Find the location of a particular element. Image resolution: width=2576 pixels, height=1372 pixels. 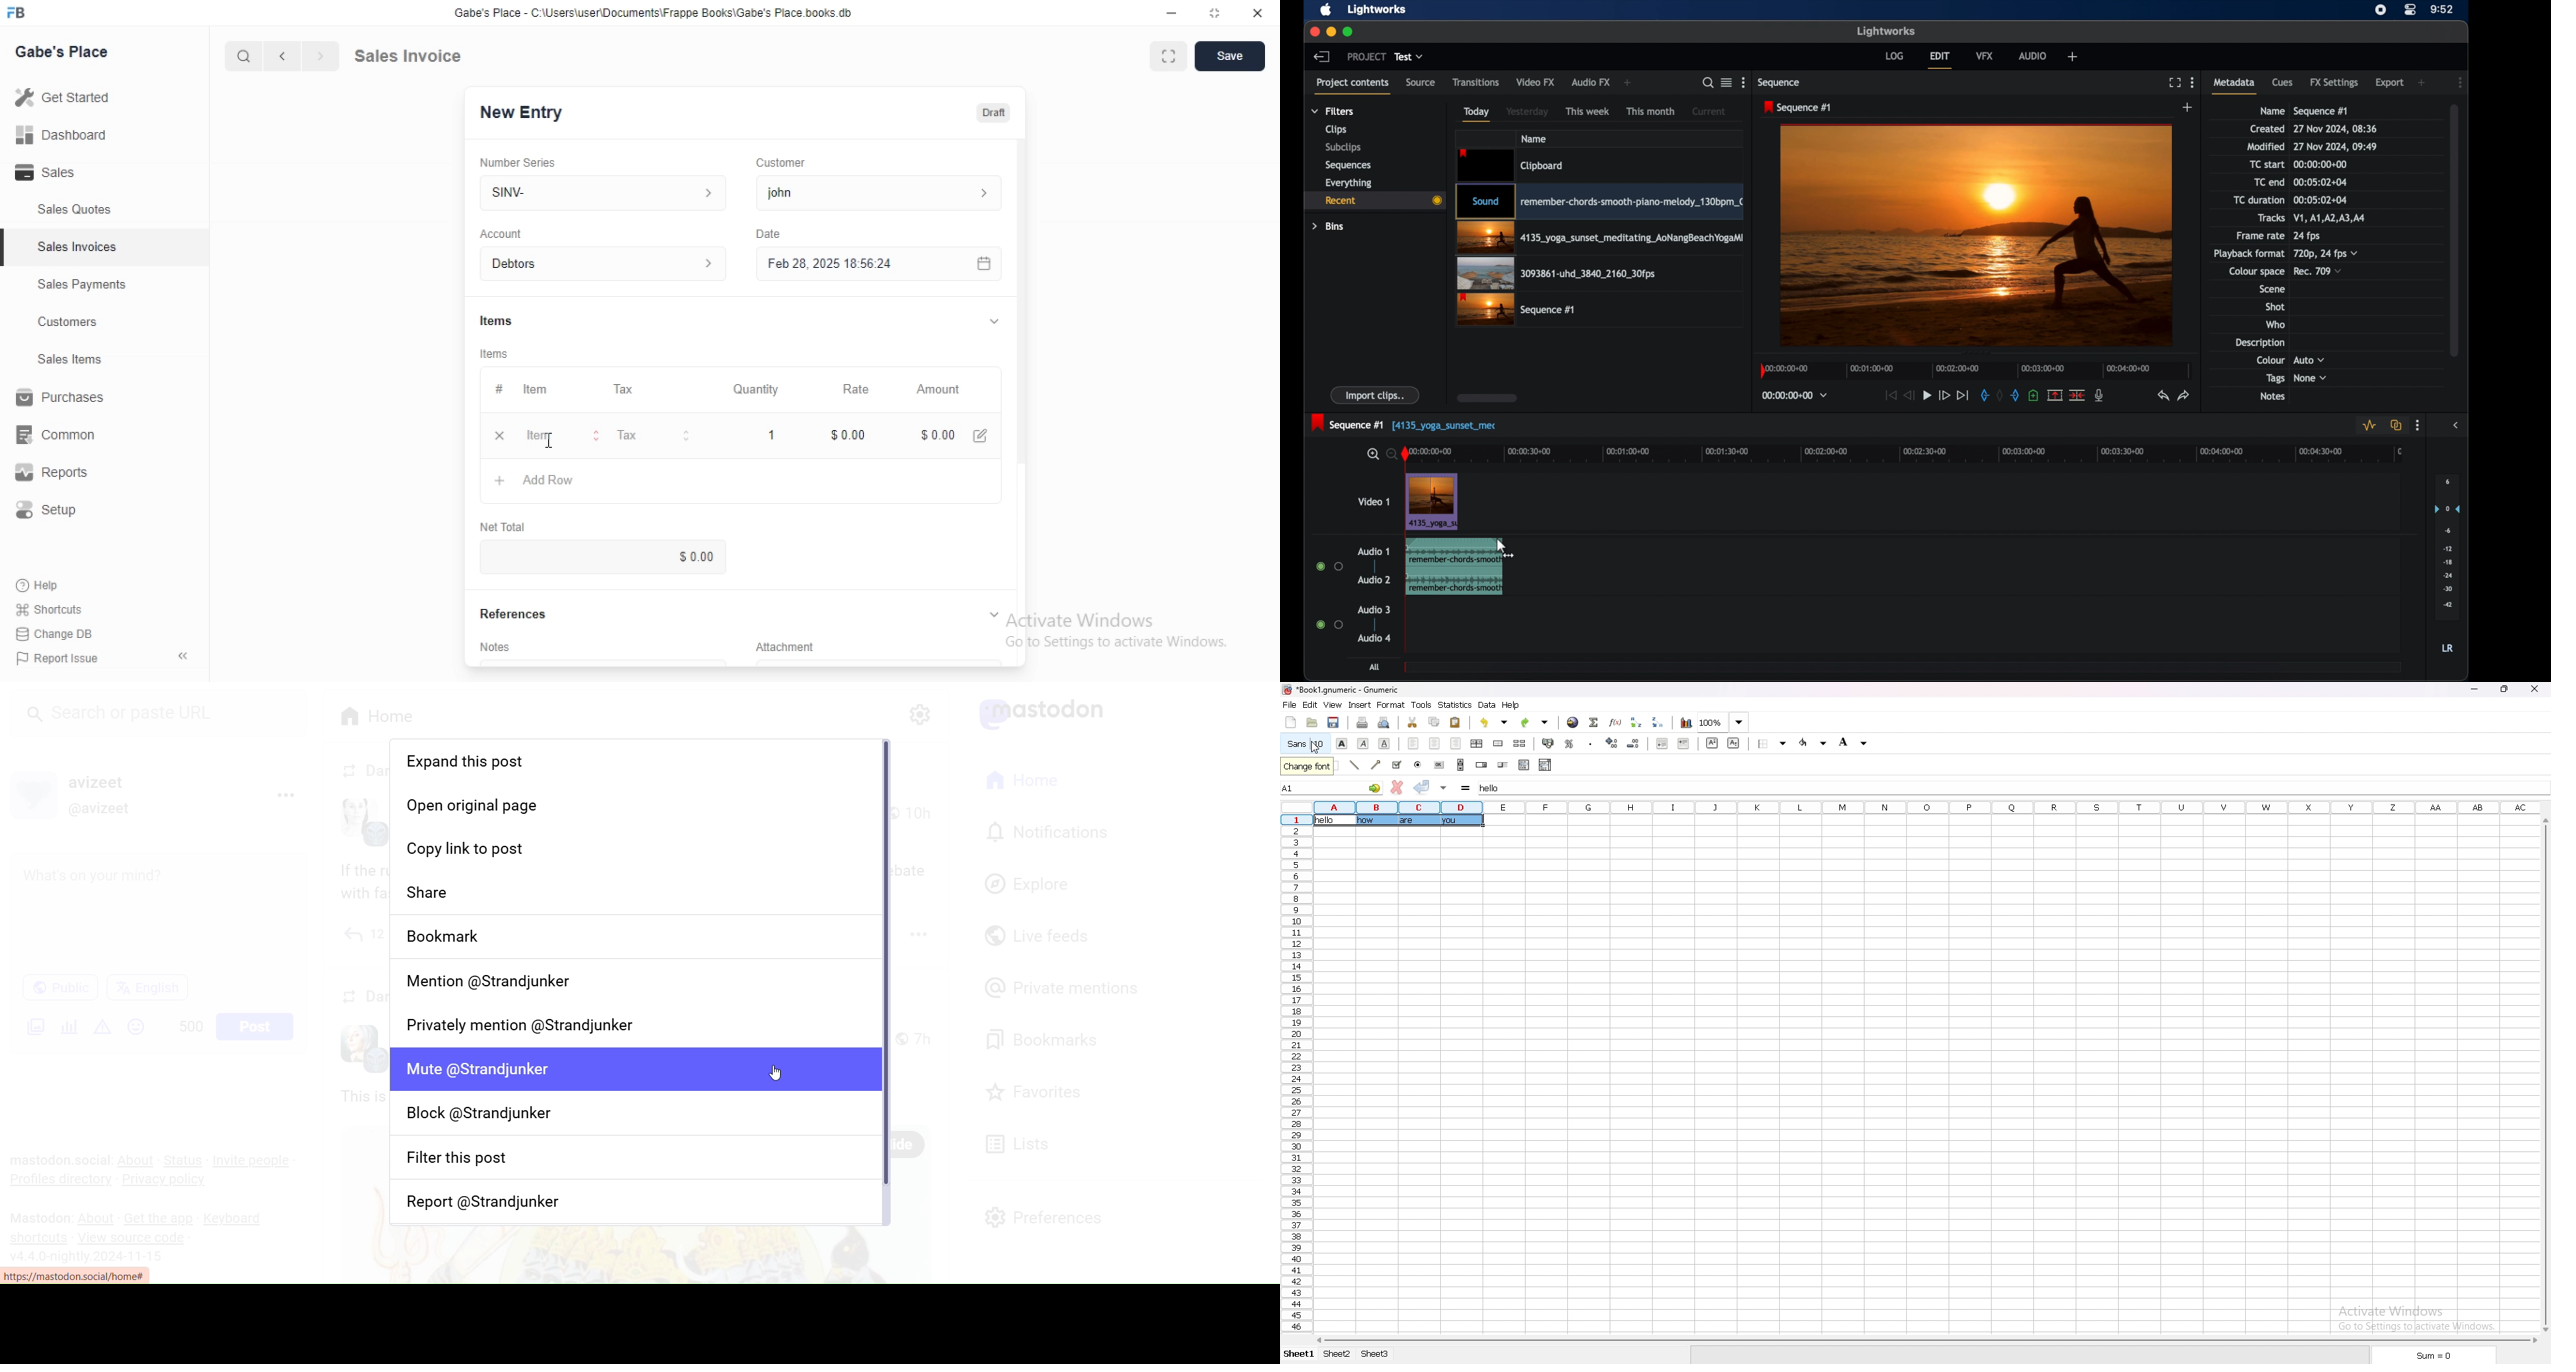

font is located at coordinates (1304, 744).